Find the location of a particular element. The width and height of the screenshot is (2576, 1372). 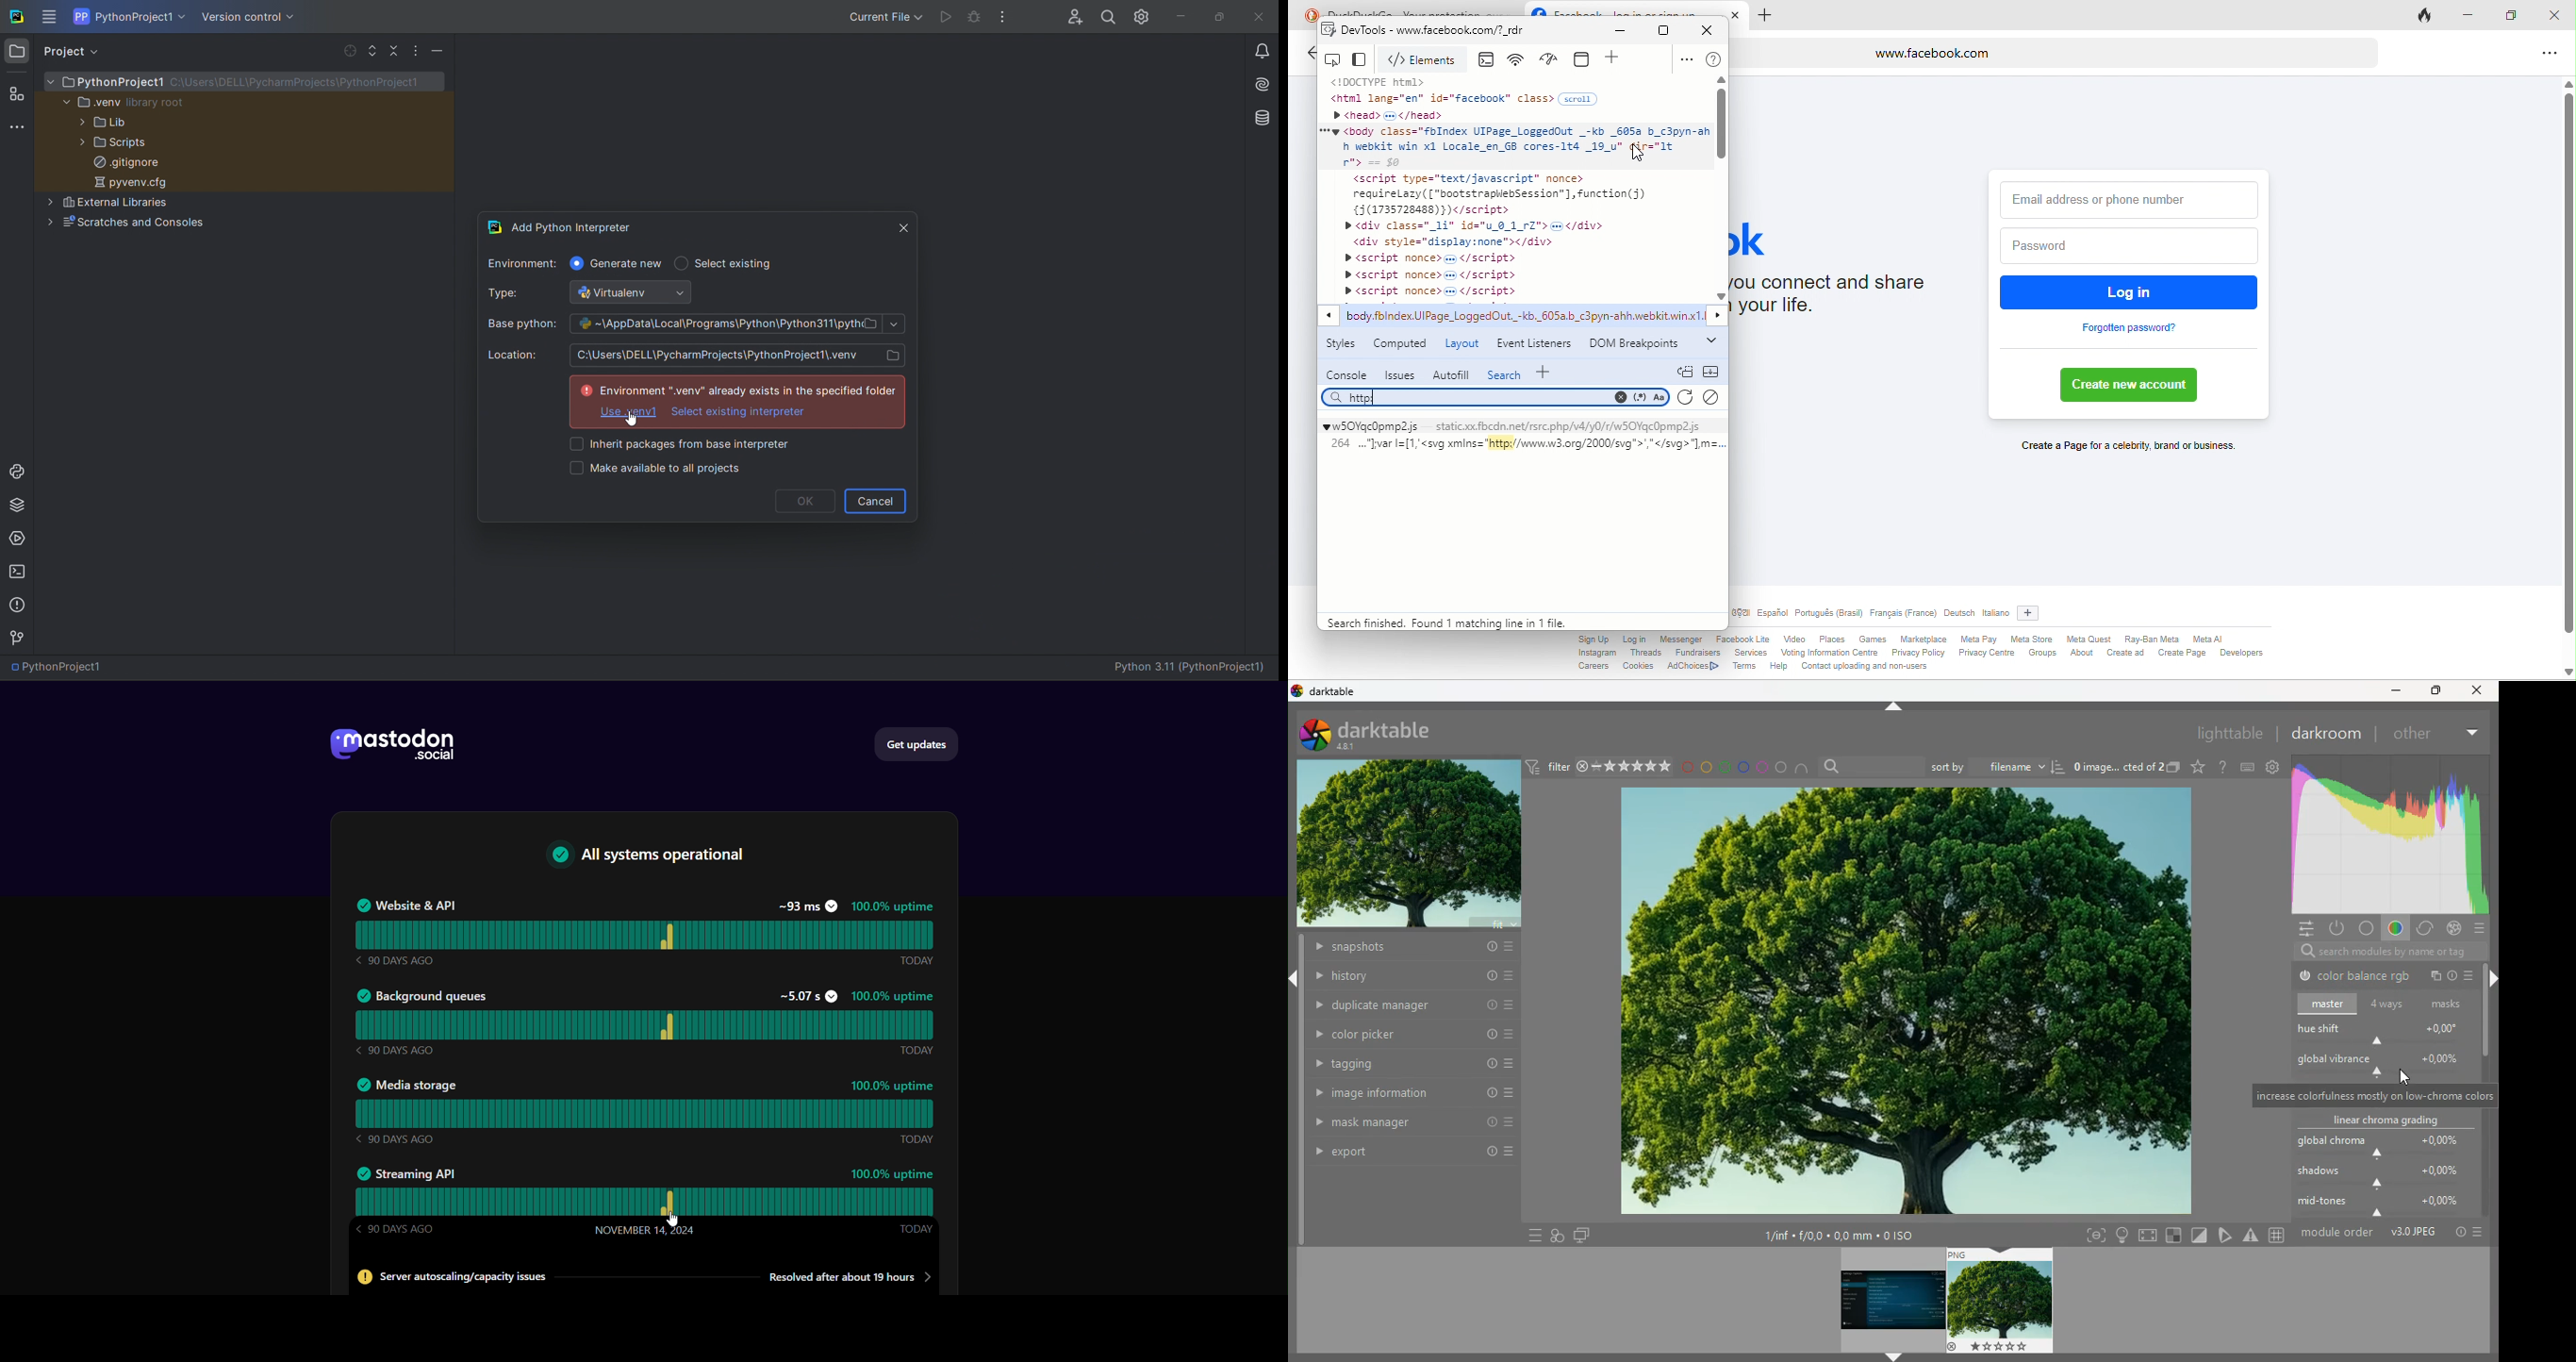

Today is located at coordinates (915, 1231).